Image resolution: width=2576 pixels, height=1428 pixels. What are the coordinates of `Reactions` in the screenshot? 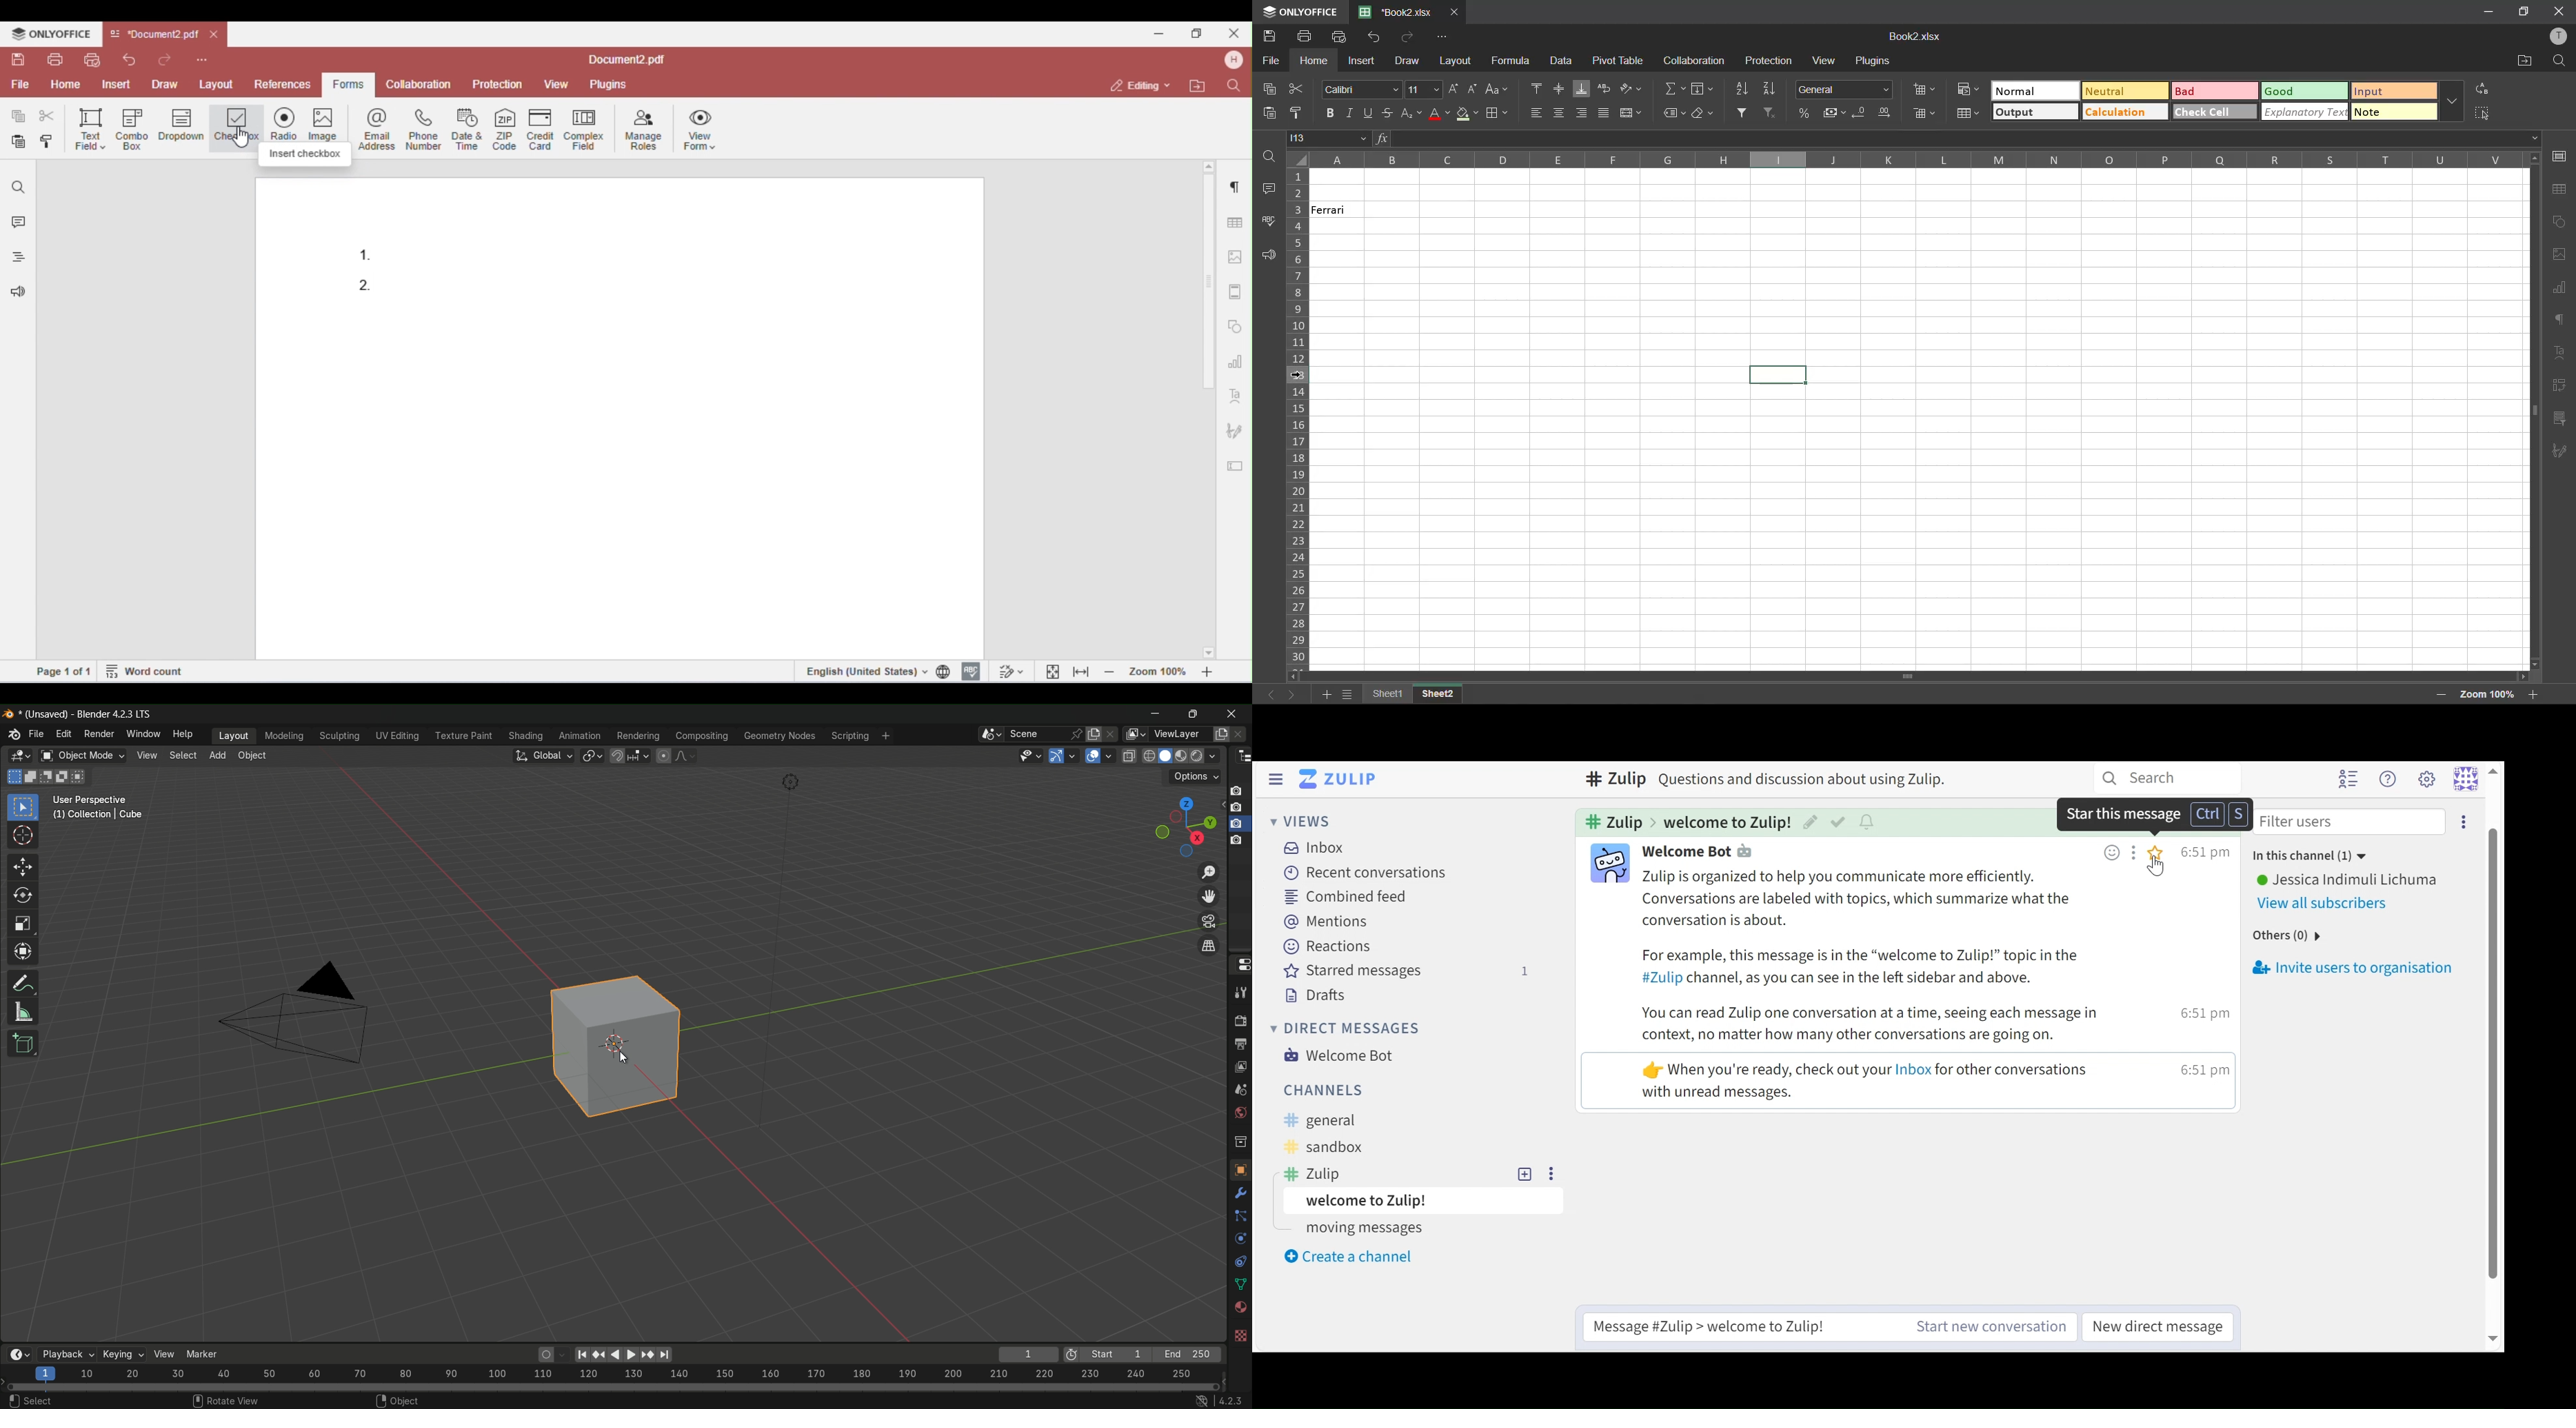 It's located at (1325, 947).